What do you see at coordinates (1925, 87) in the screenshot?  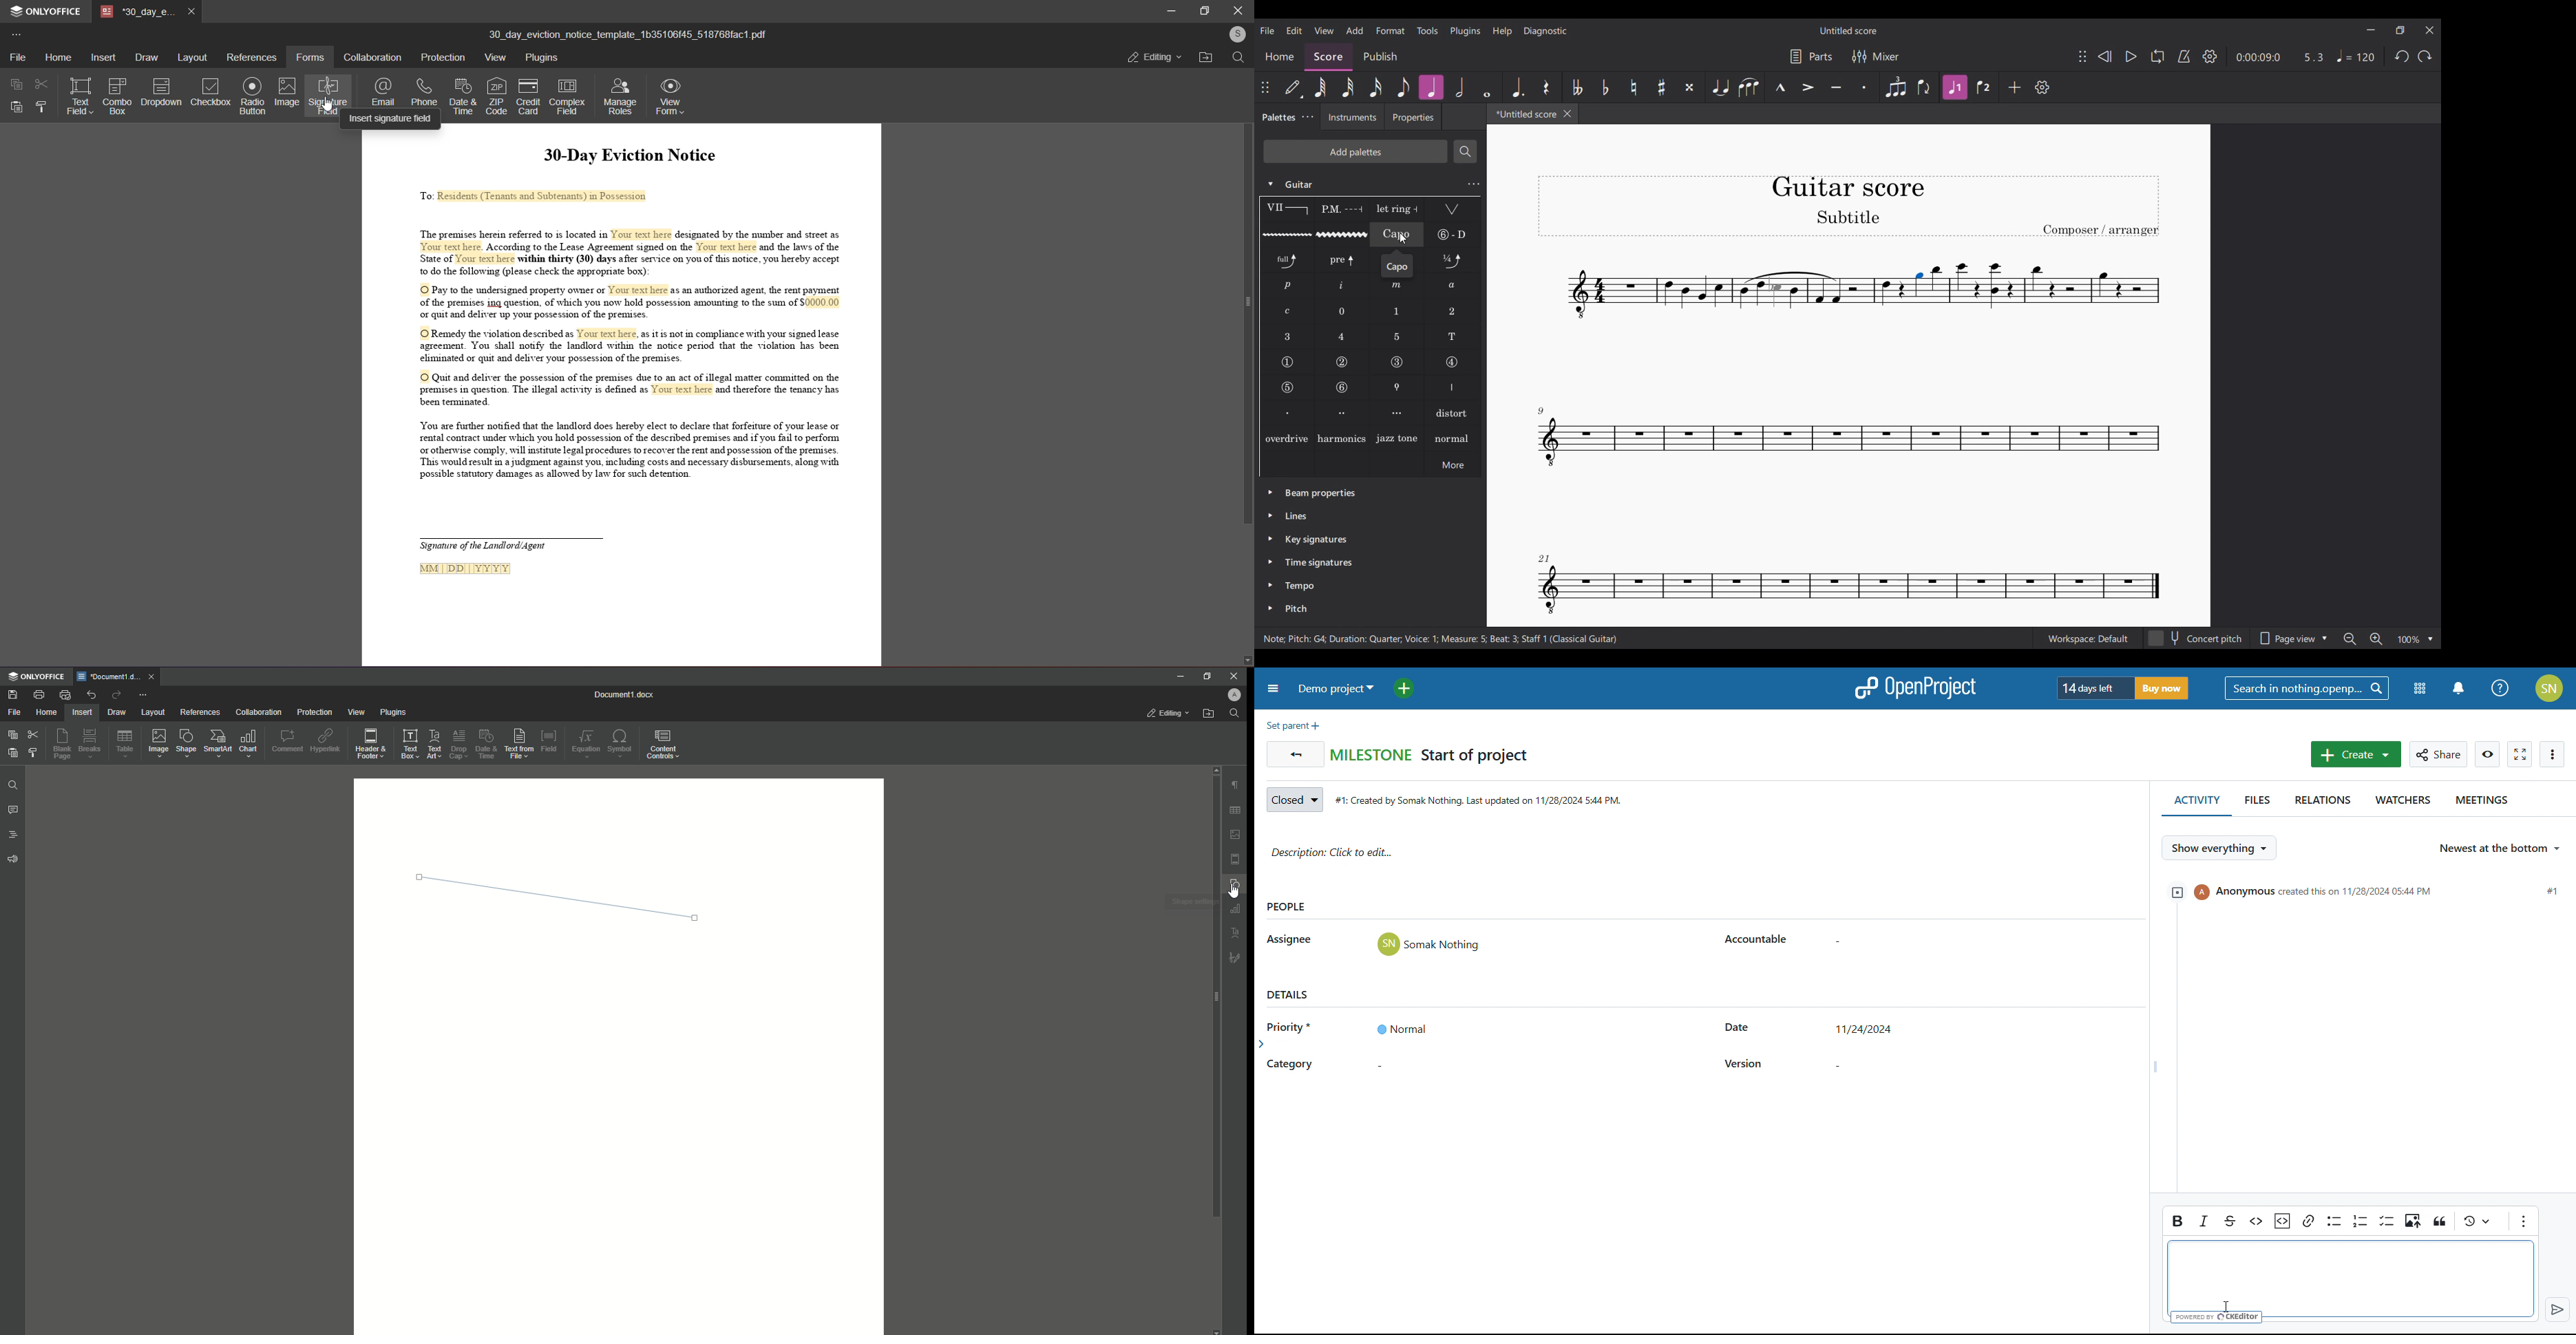 I see `Flip direction` at bounding box center [1925, 87].